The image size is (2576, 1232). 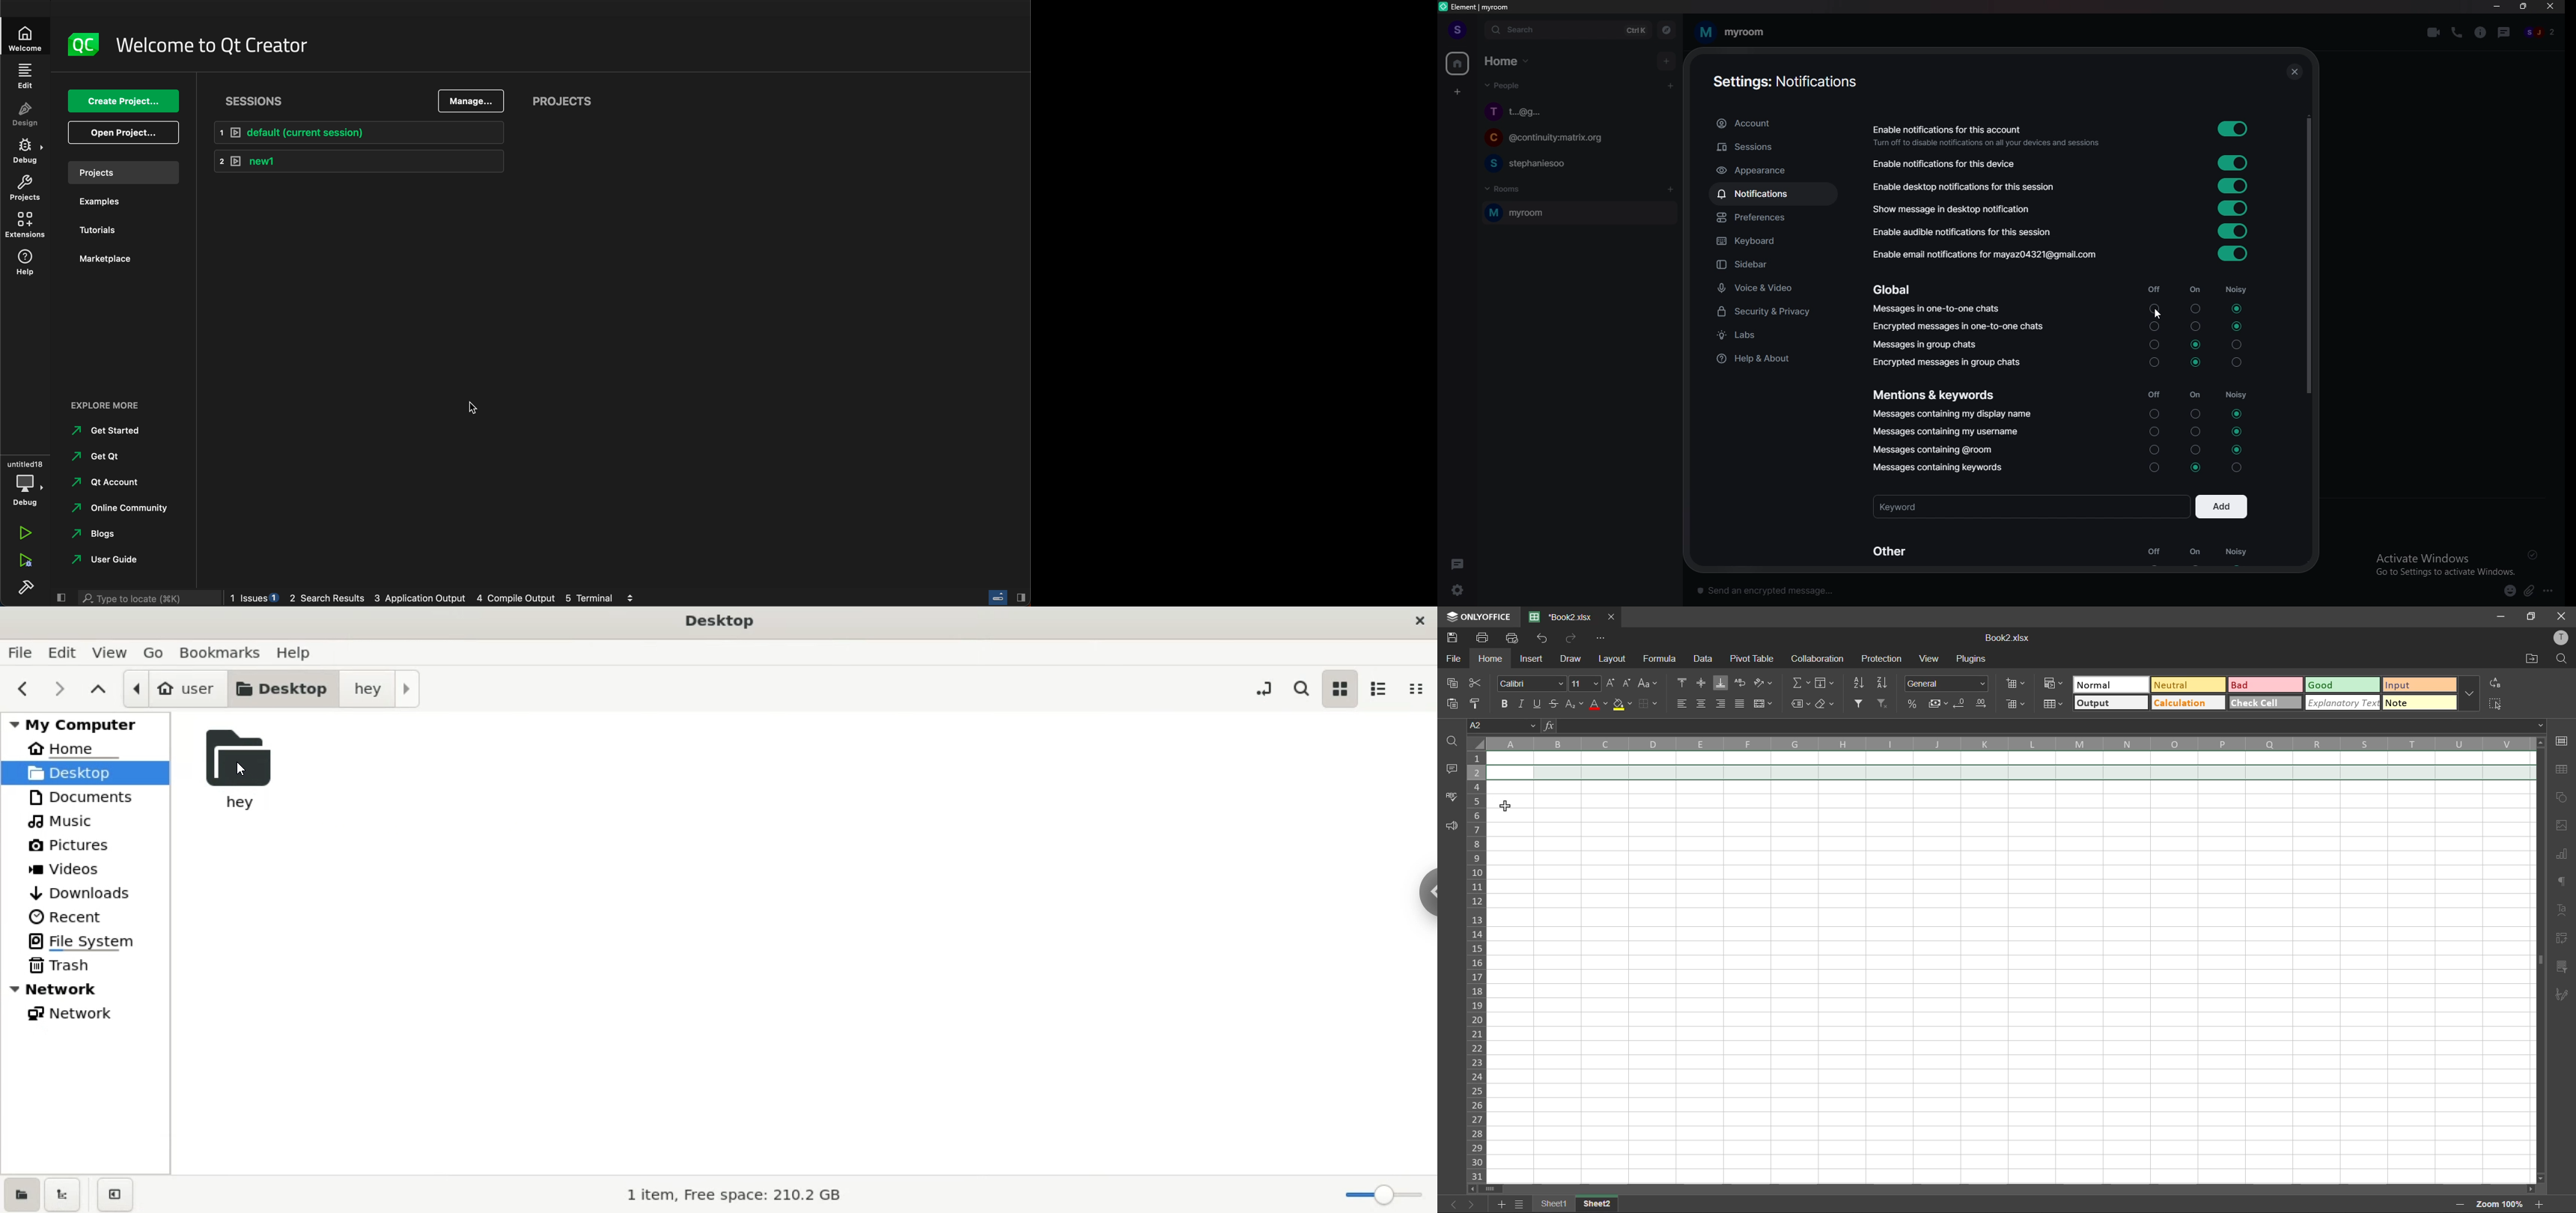 What do you see at coordinates (2539, 1204) in the screenshot?
I see `zoom in` at bounding box center [2539, 1204].